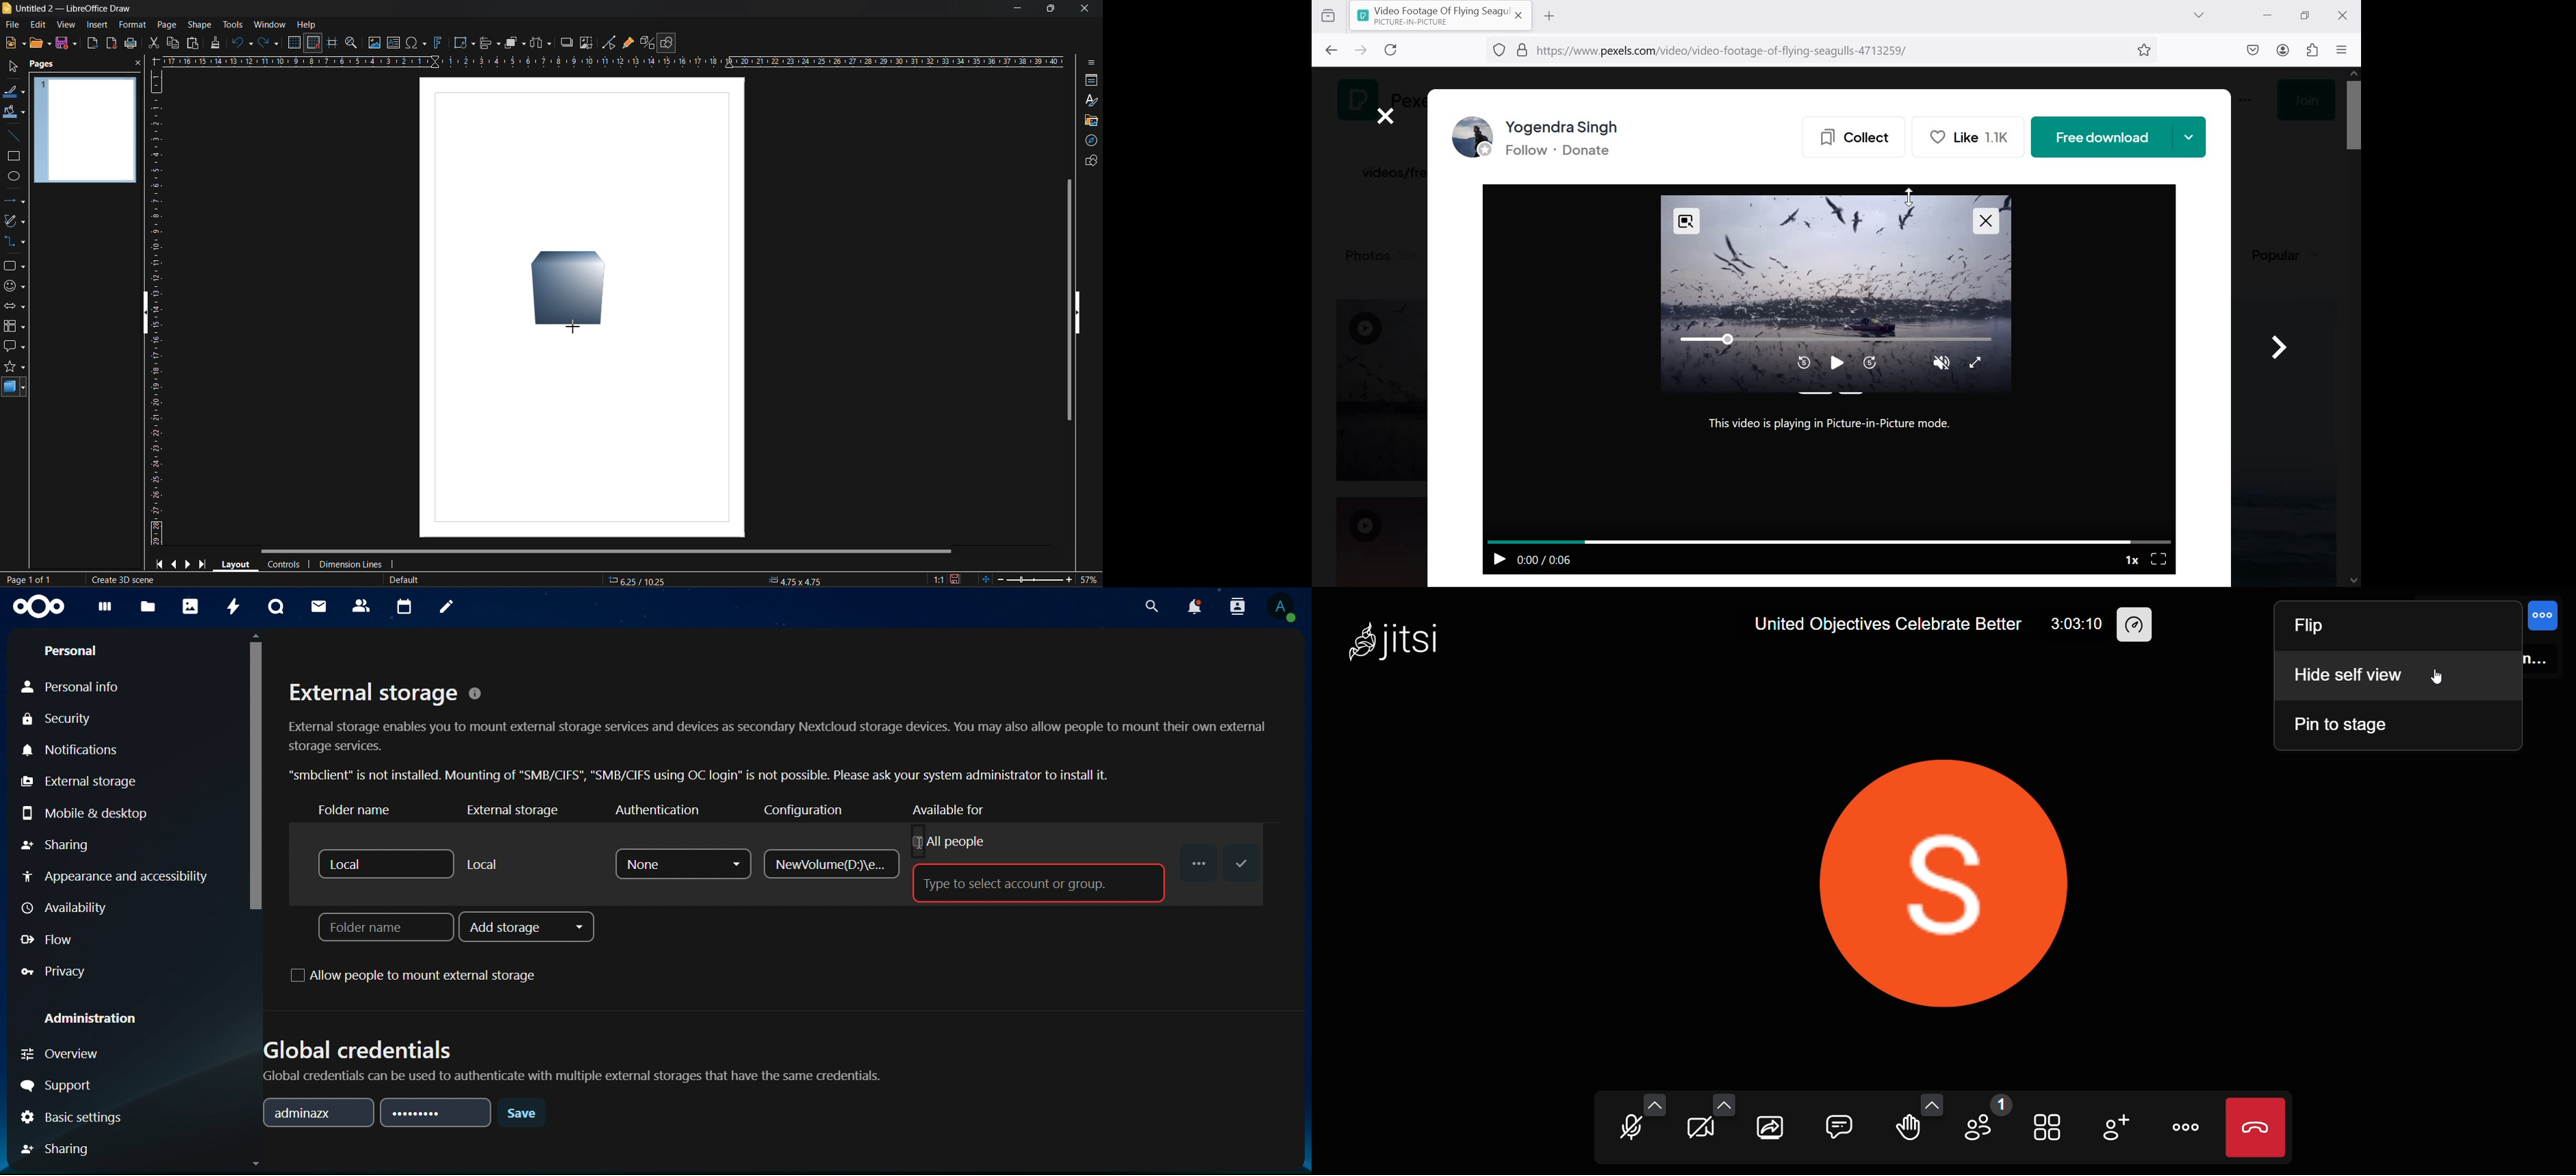 The height and width of the screenshot is (1176, 2576). What do you see at coordinates (45, 64) in the screenshot?
I see `pages` at bounding box center [45, 64].